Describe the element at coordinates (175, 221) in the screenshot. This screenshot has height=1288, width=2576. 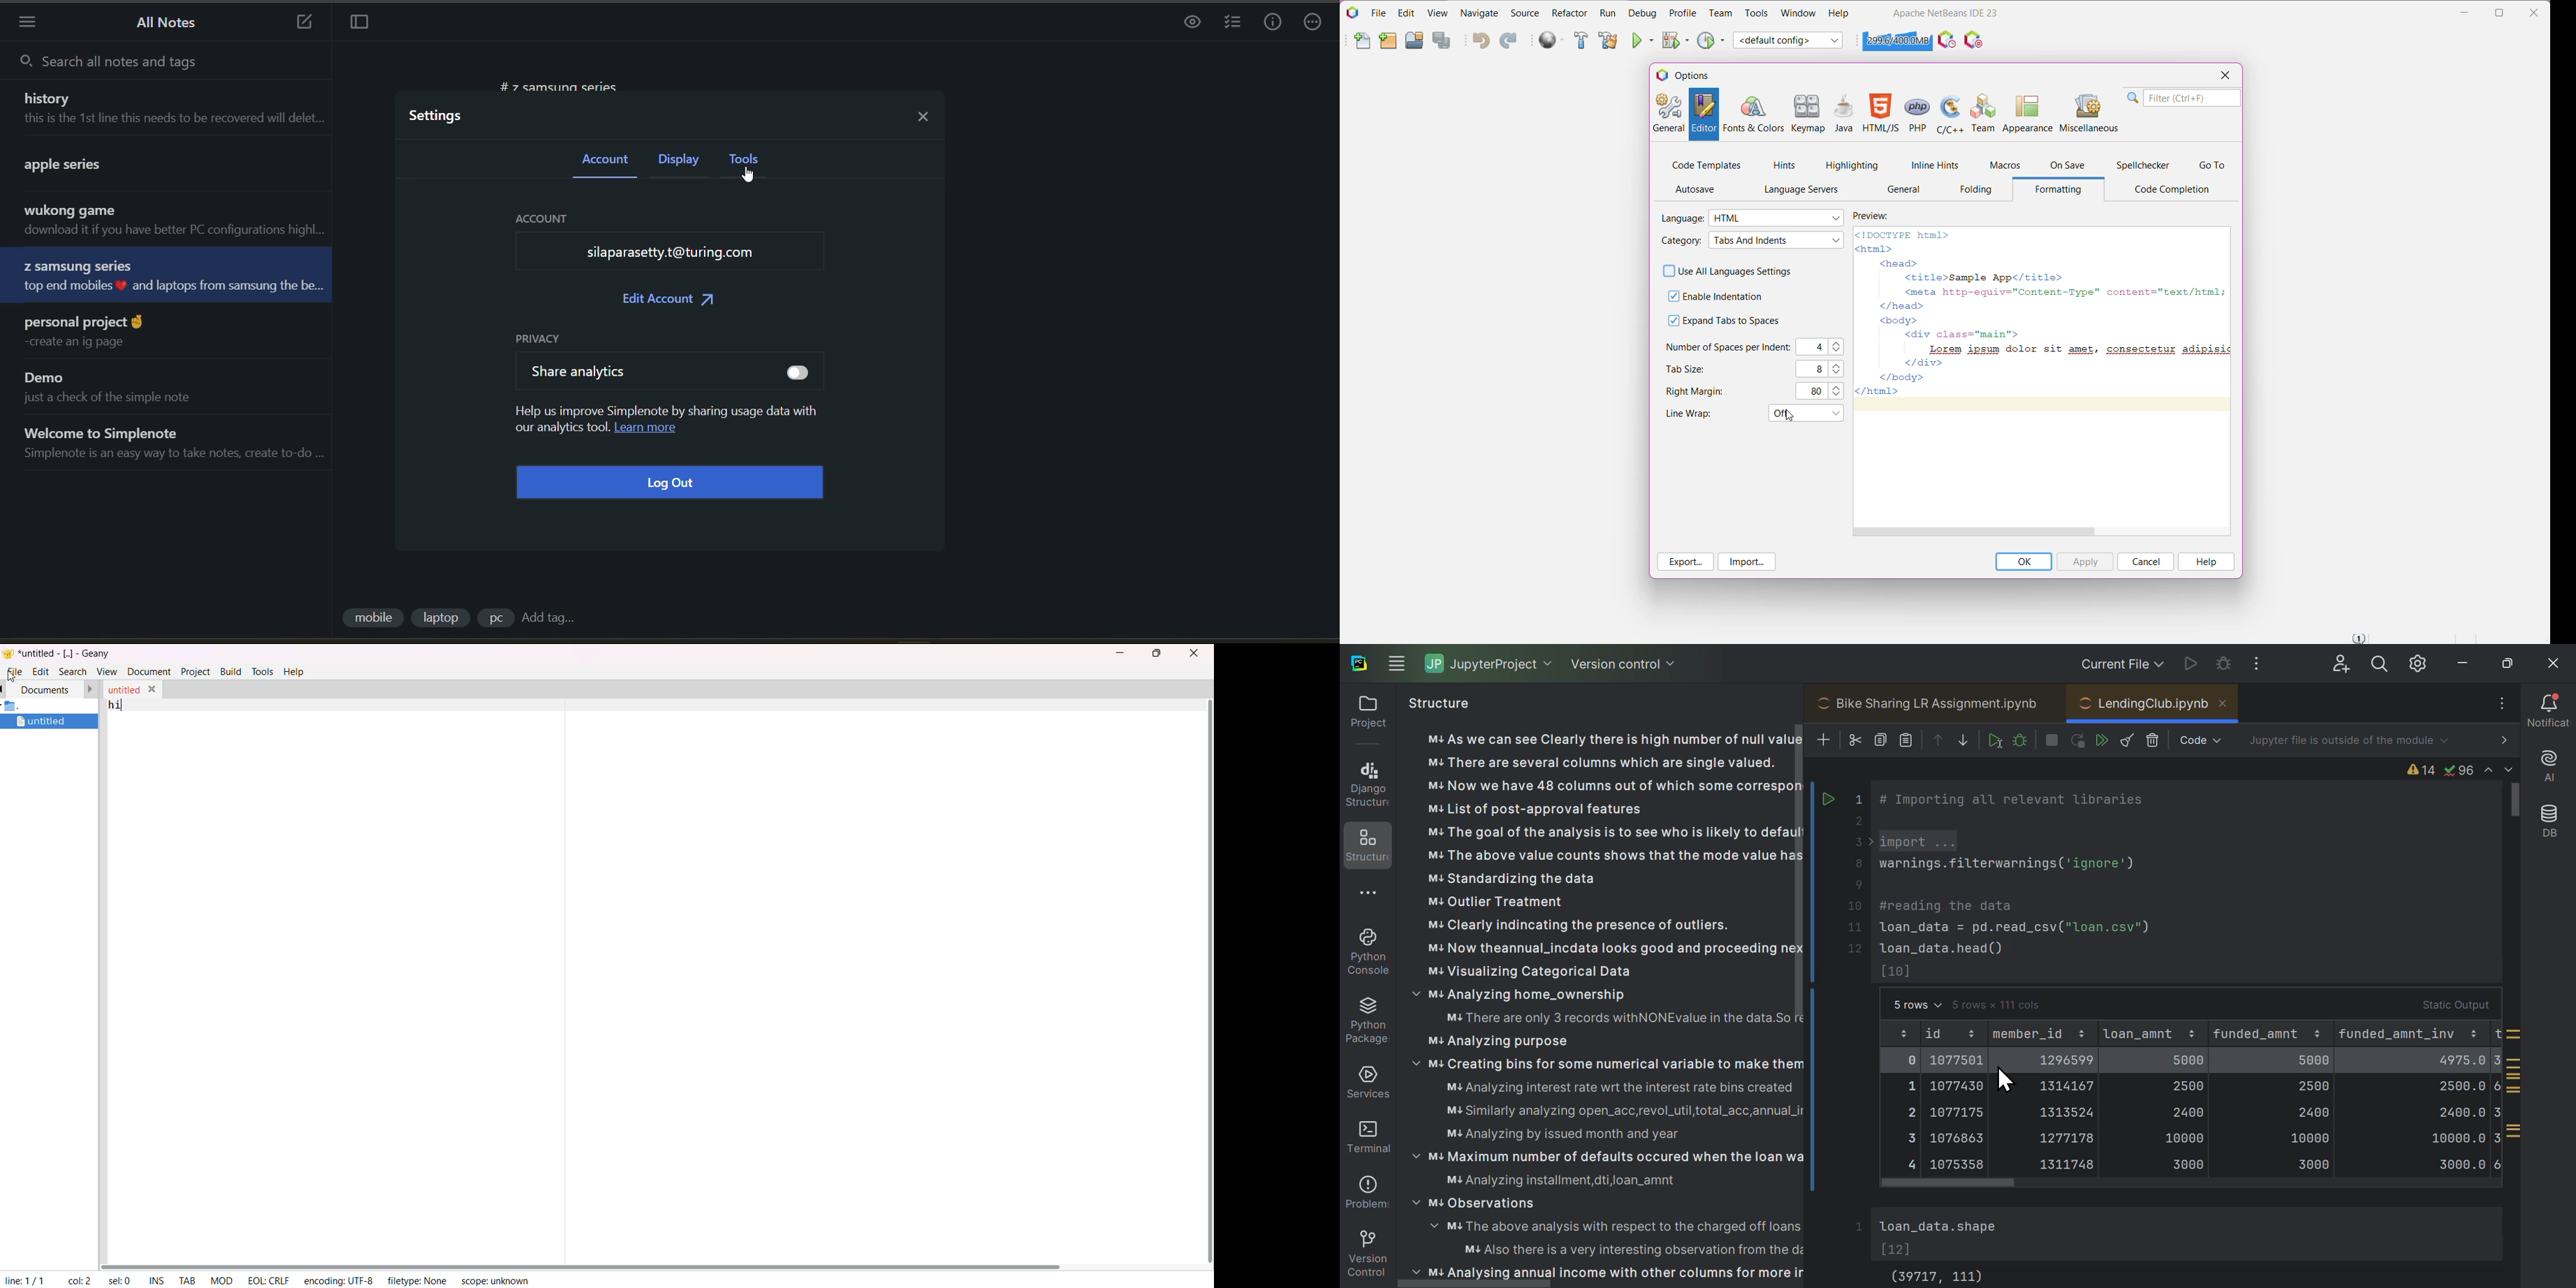
I see `note title and preview` at that location.